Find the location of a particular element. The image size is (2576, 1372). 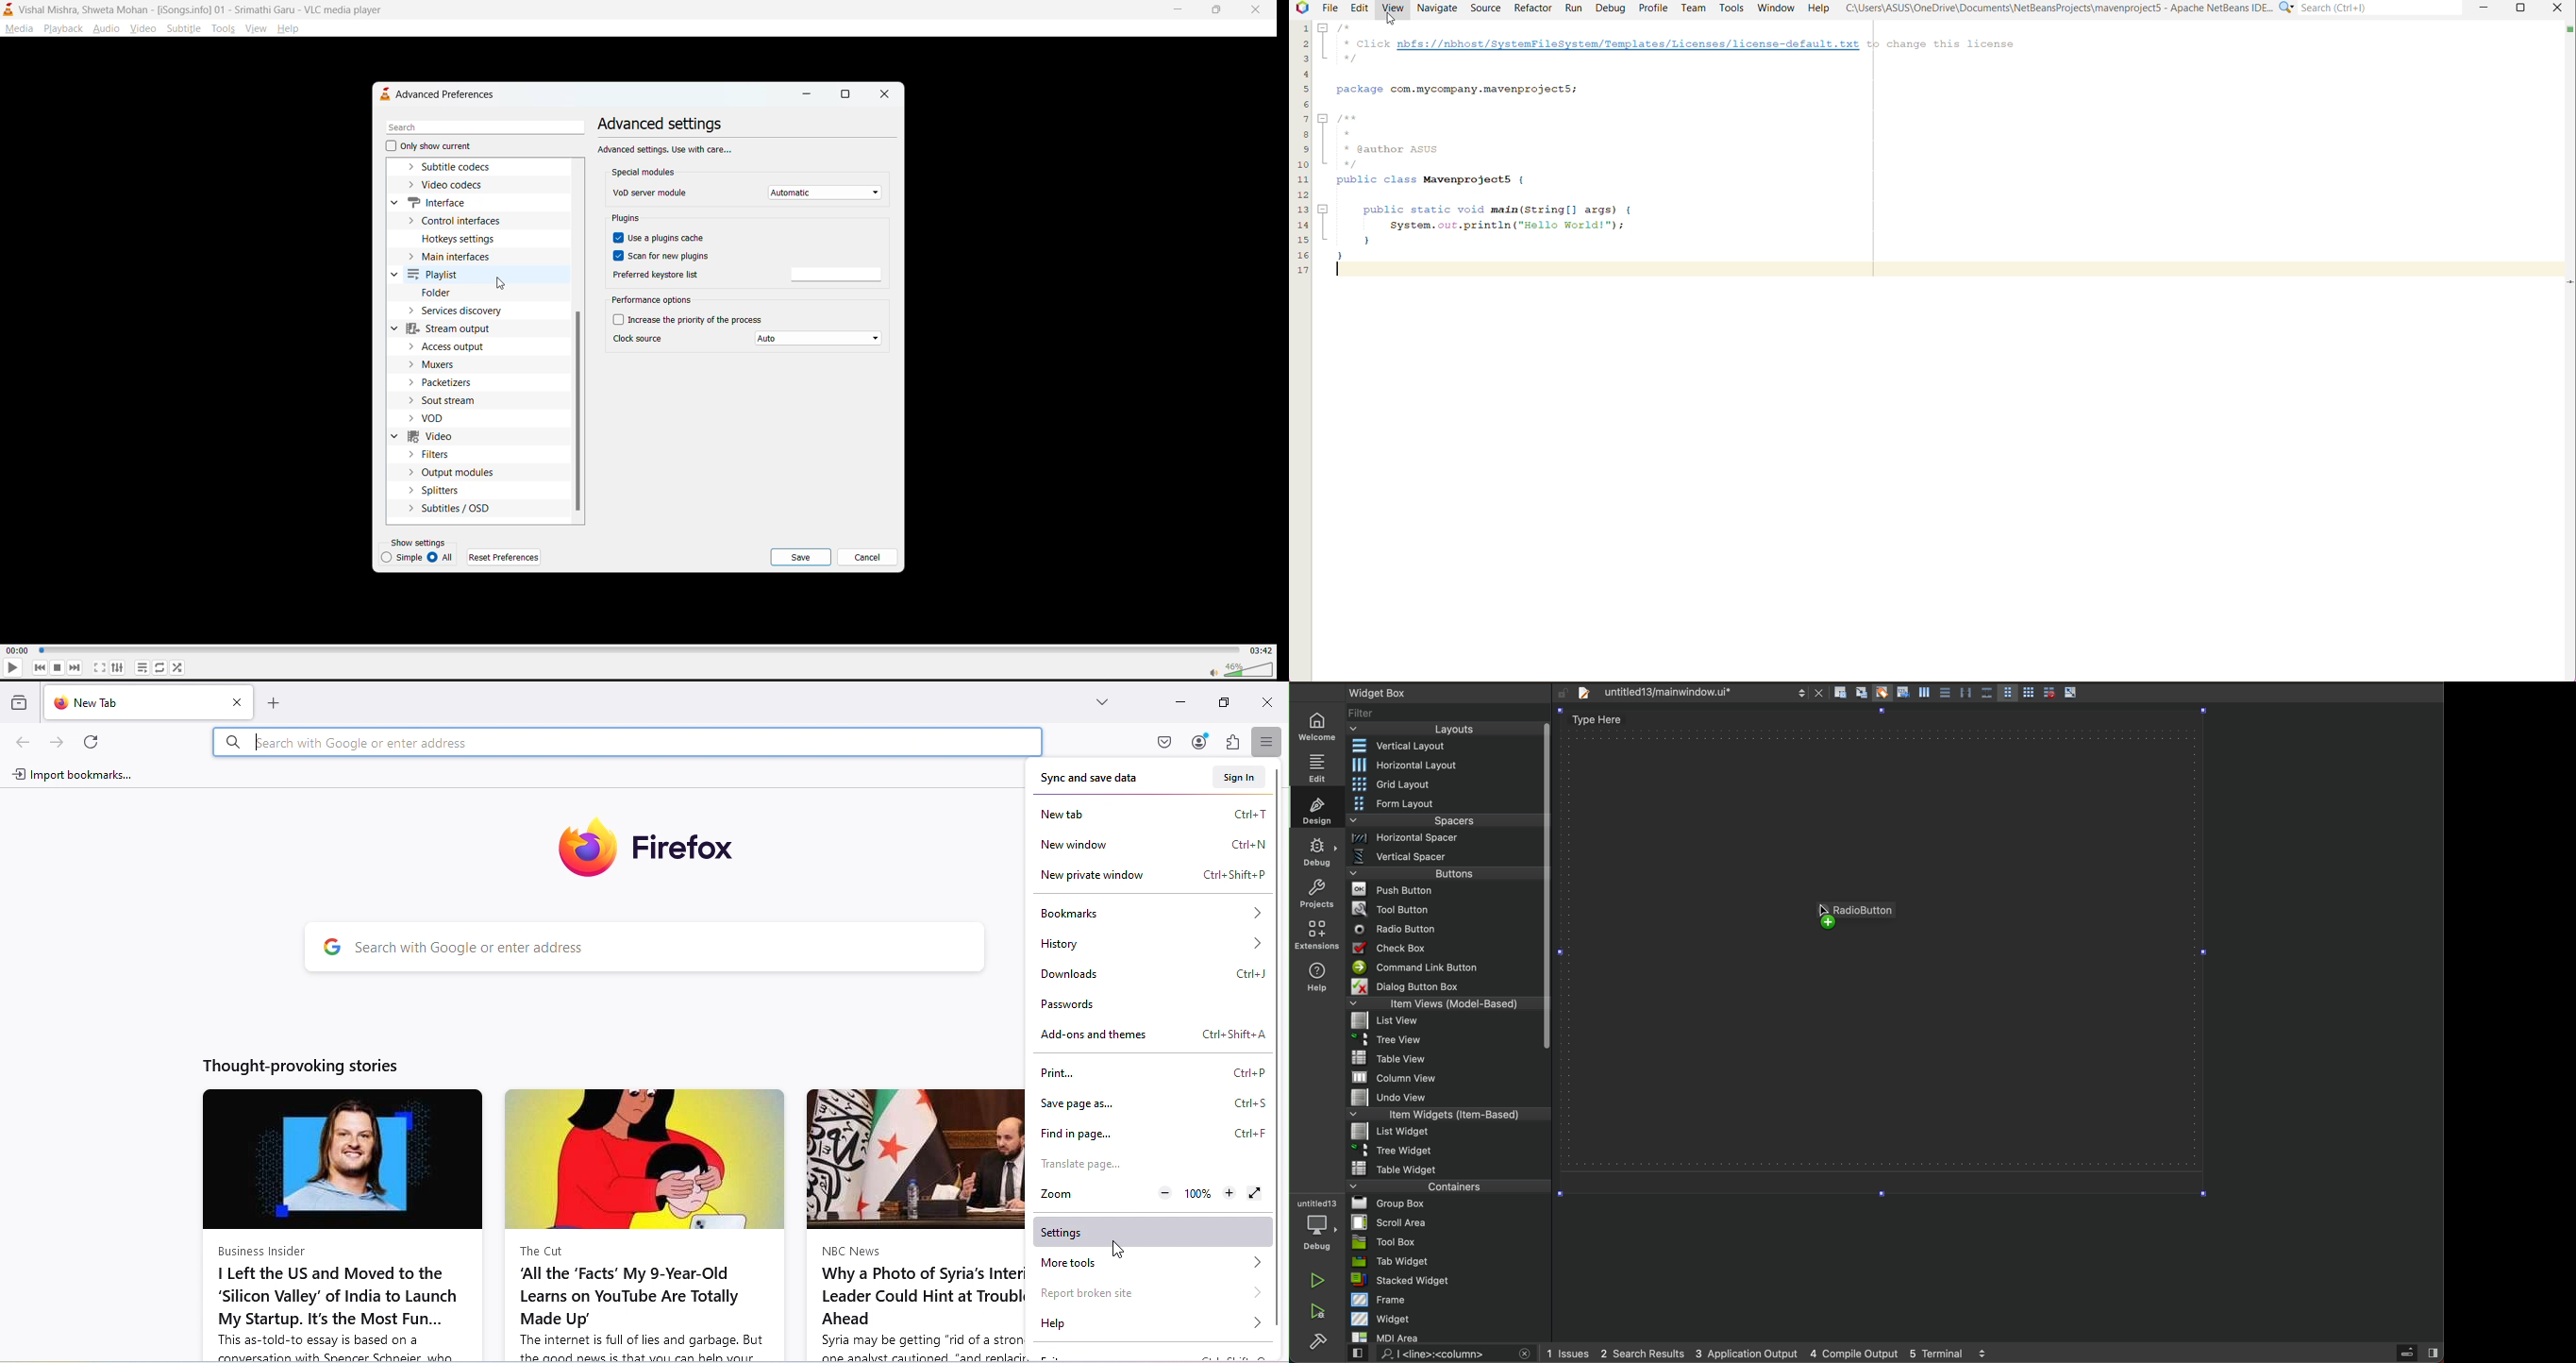

 is located at coordinates (1446, 1133).